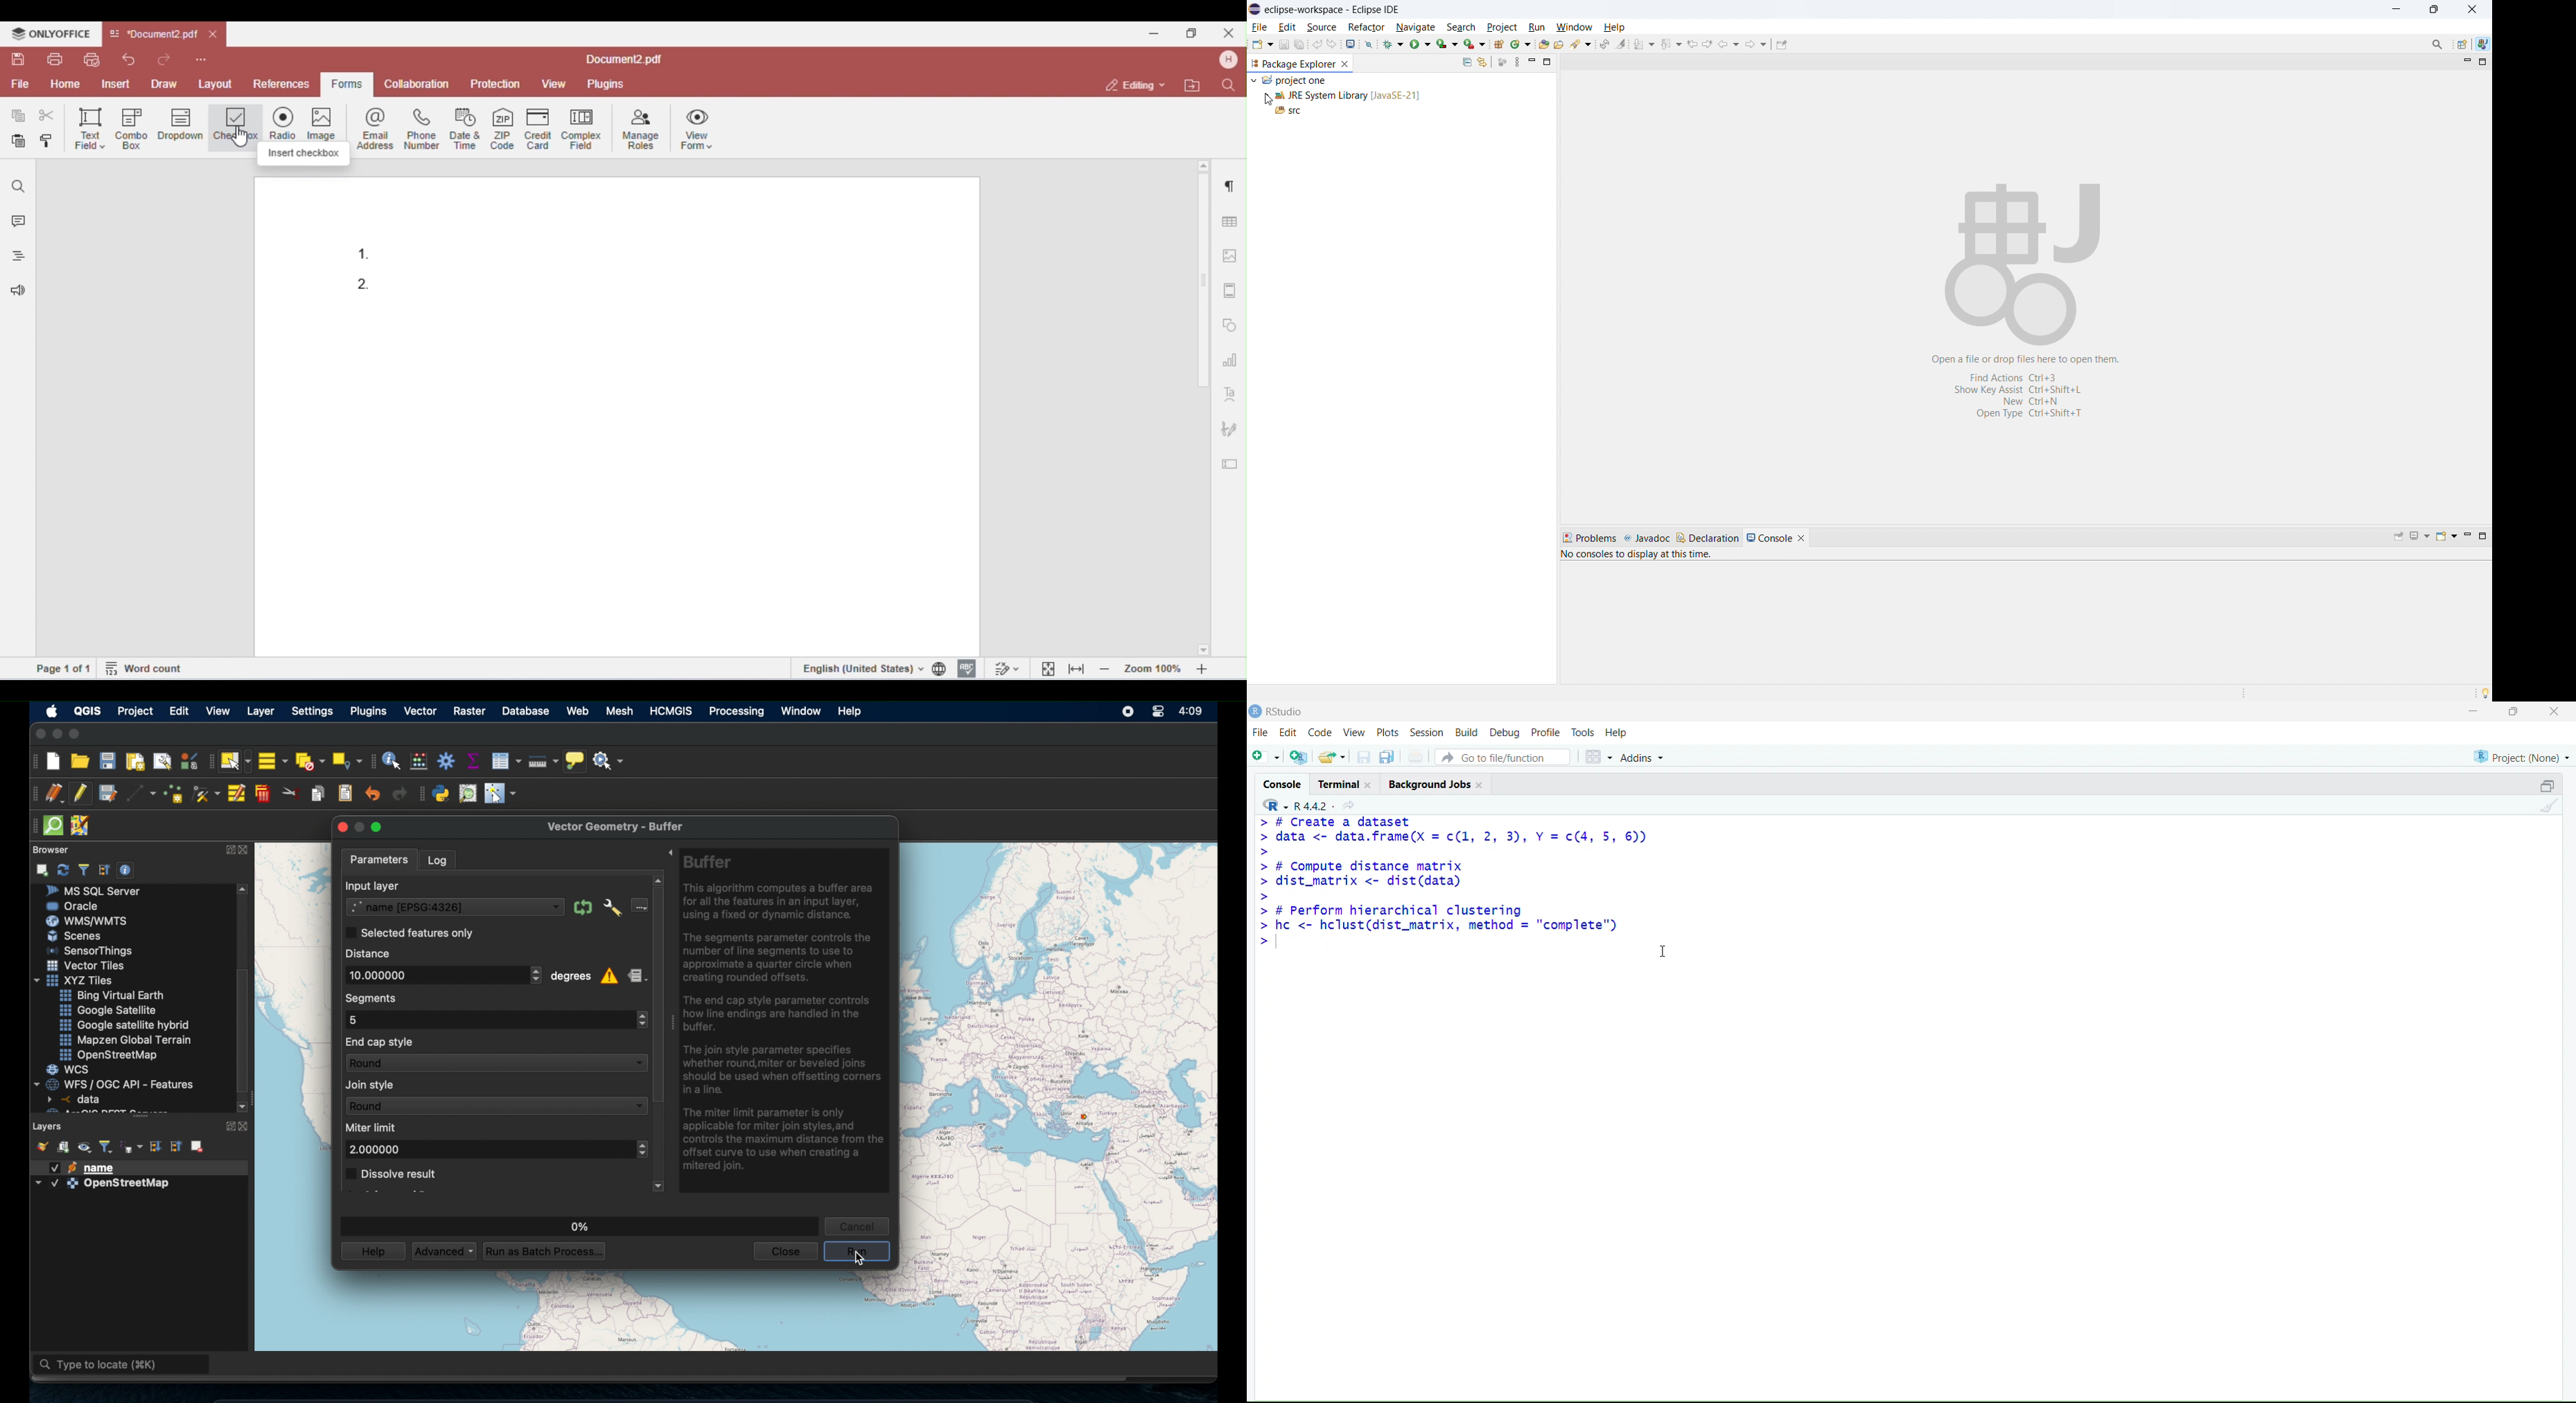 The width and height of the screenshot is (2576, 1428). What do you see at coordinates (1417, 26) in the screenshot?
I see `navigate` at bounding box center [1417, 26].